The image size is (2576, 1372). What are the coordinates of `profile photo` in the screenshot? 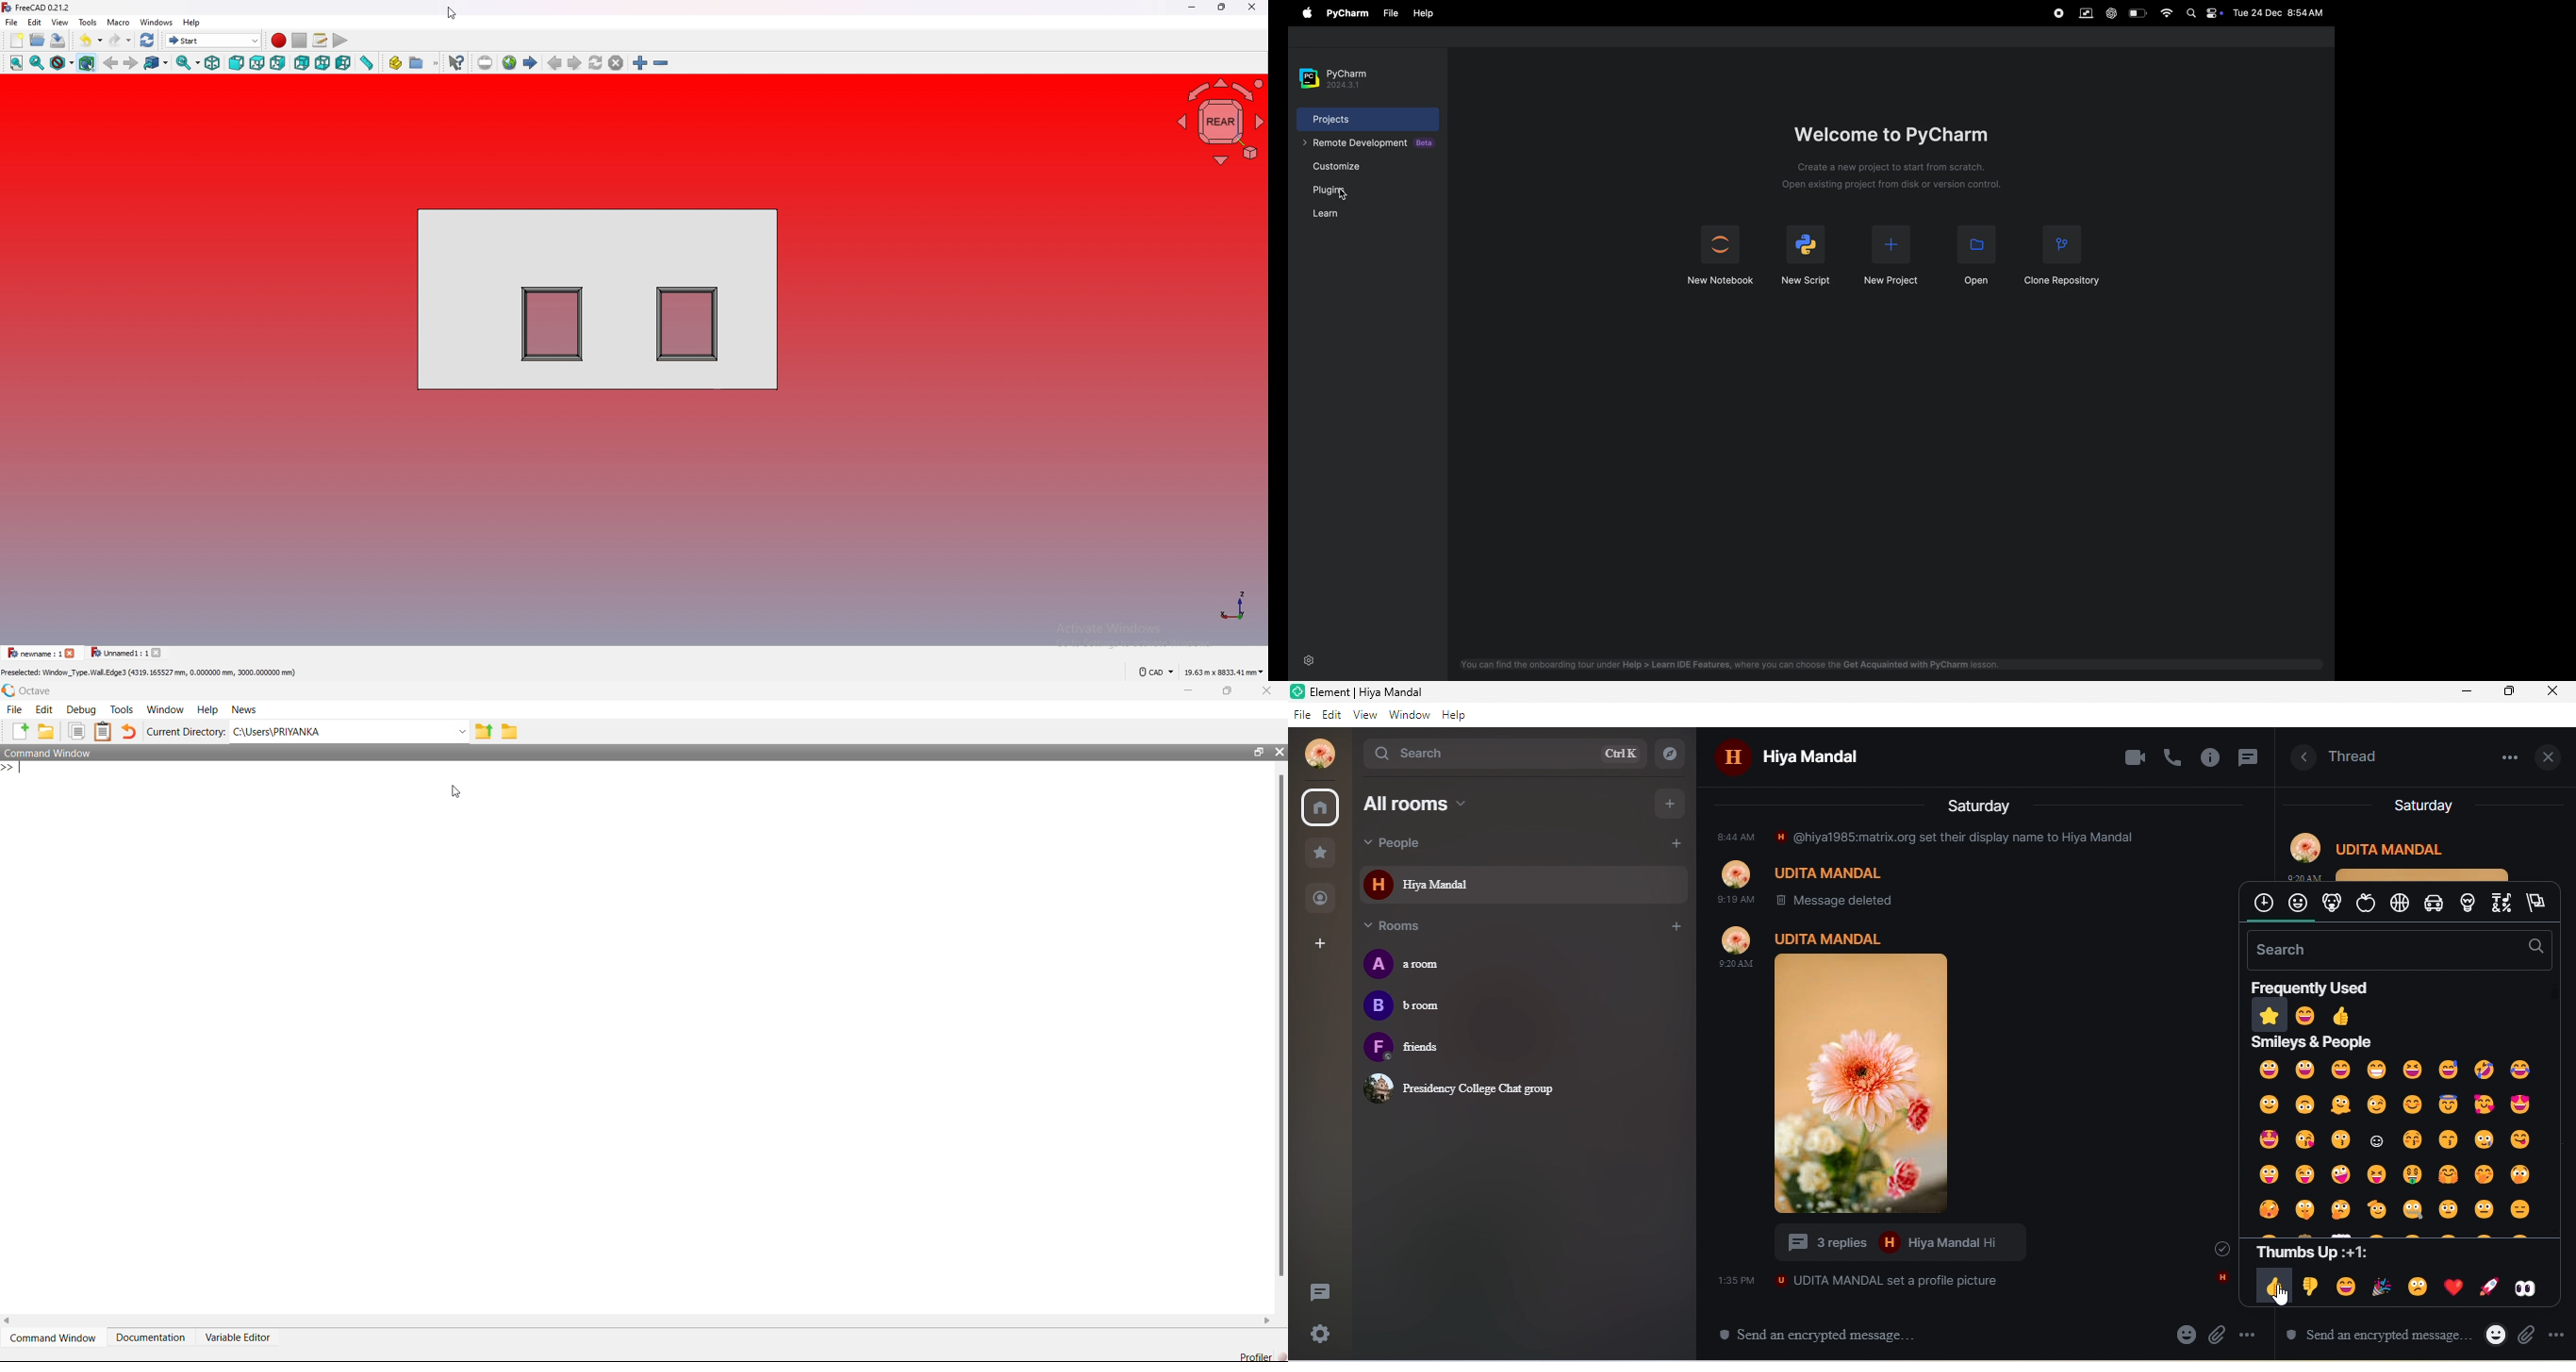 It's located at (1314, 754).